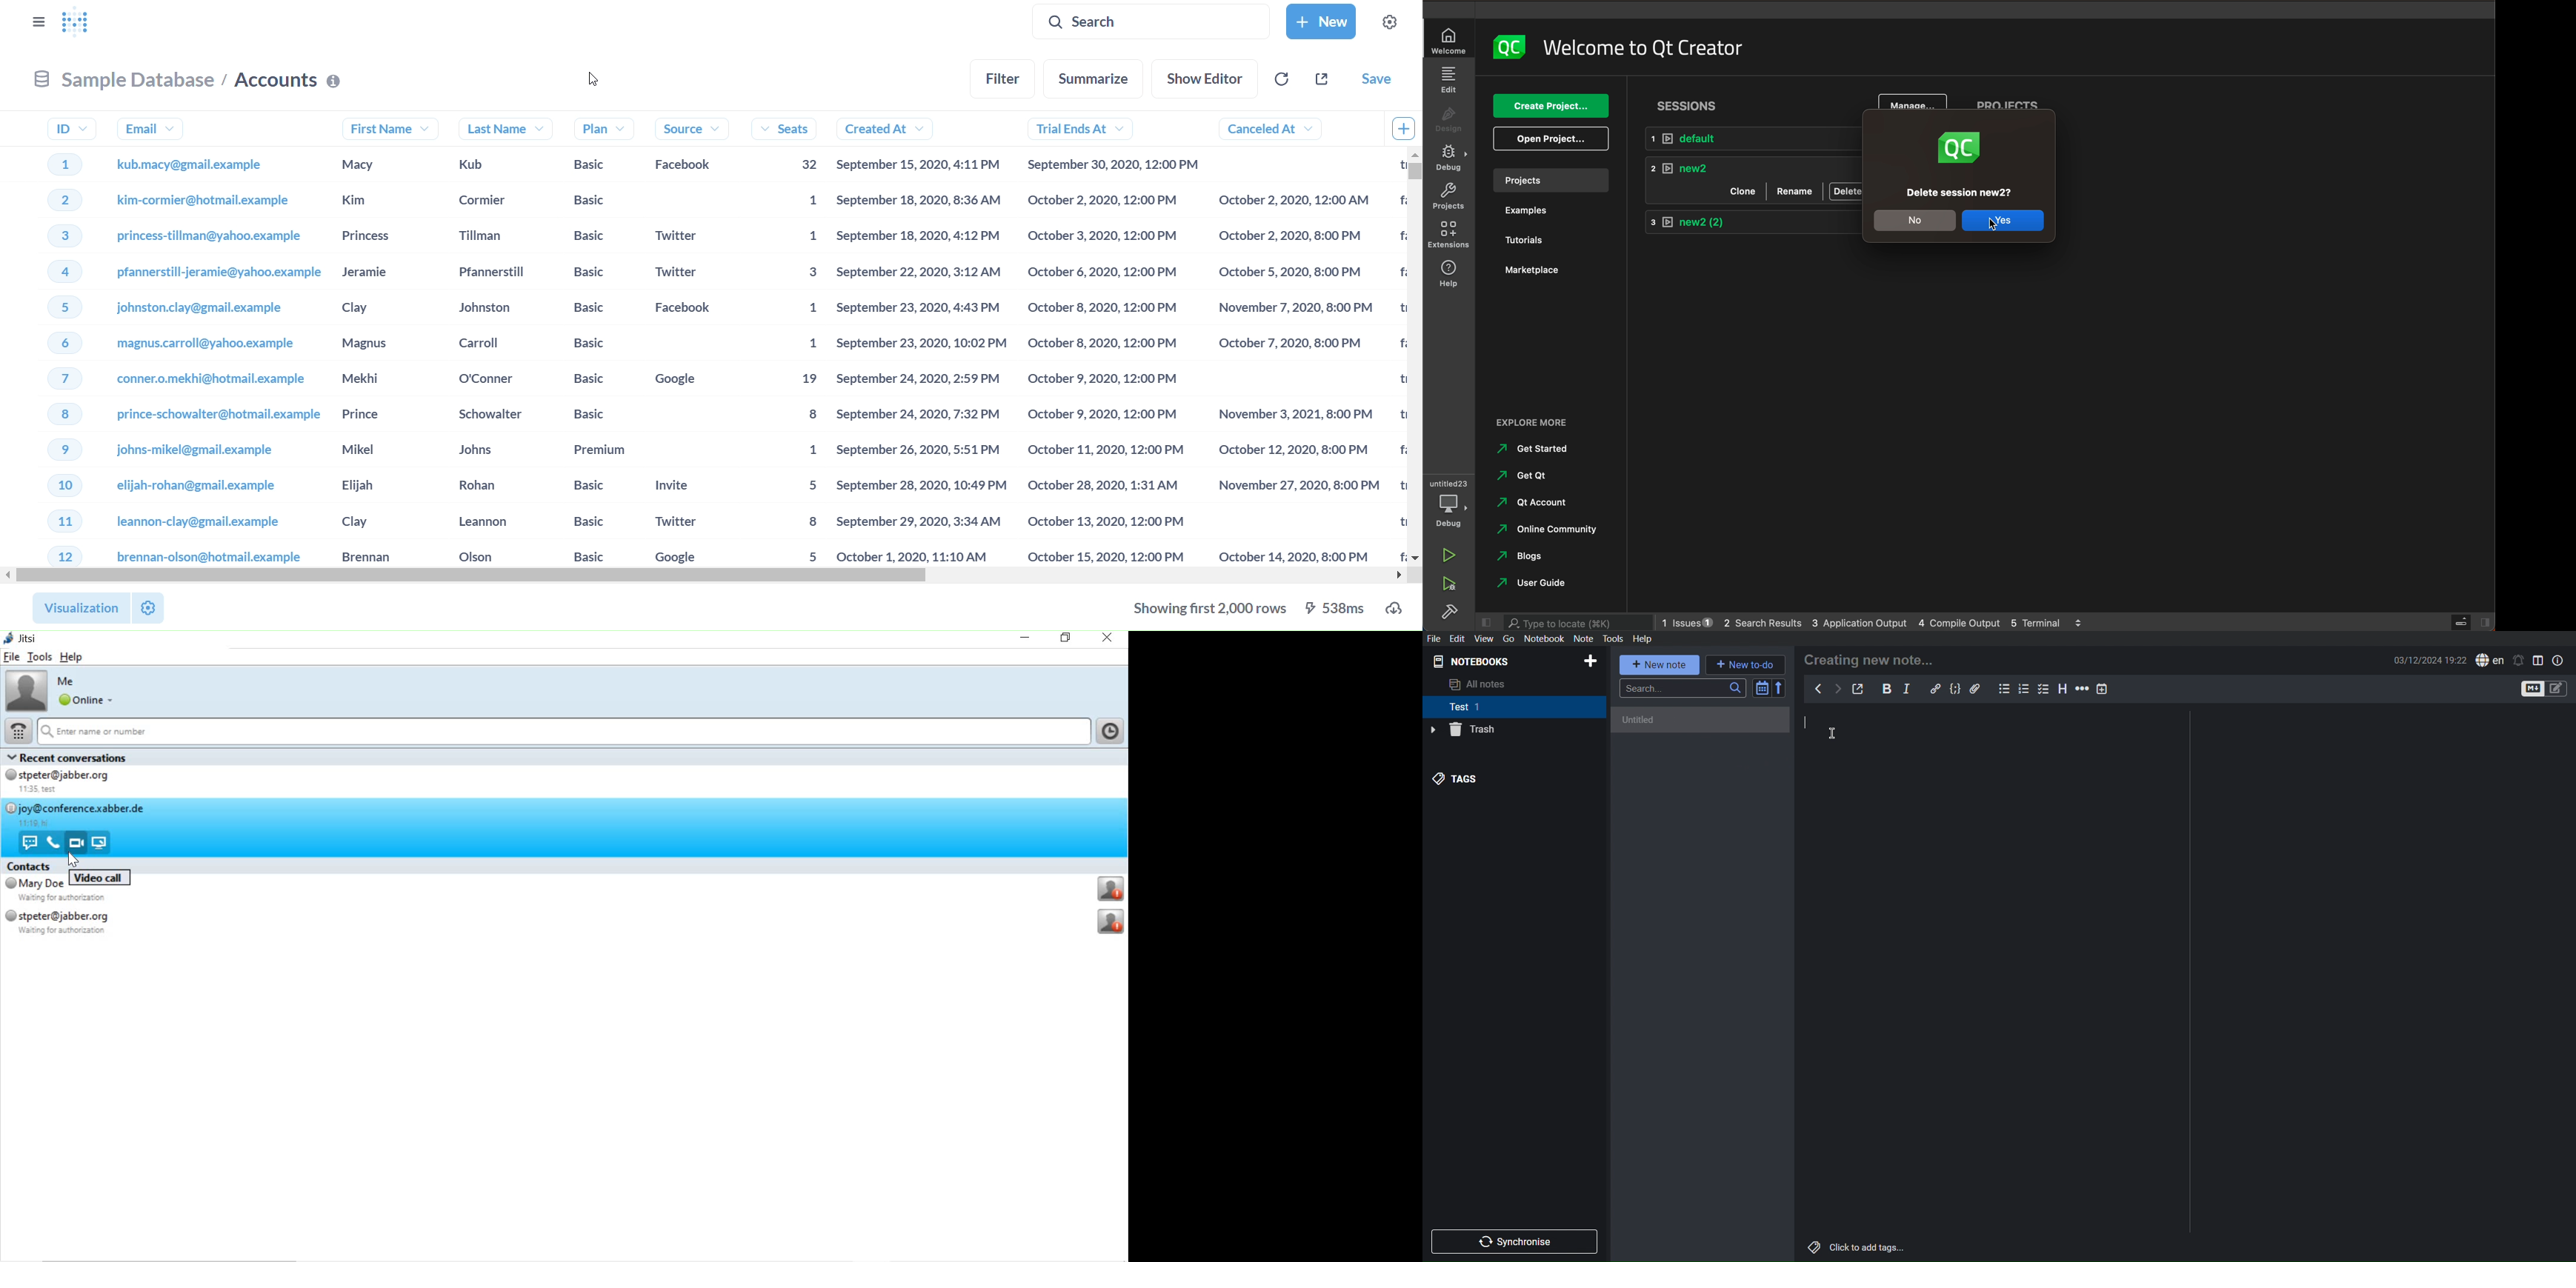 The width and height of the screenshot is (2576, 1288). I want to click on Note Properties, so click(2558, 660).